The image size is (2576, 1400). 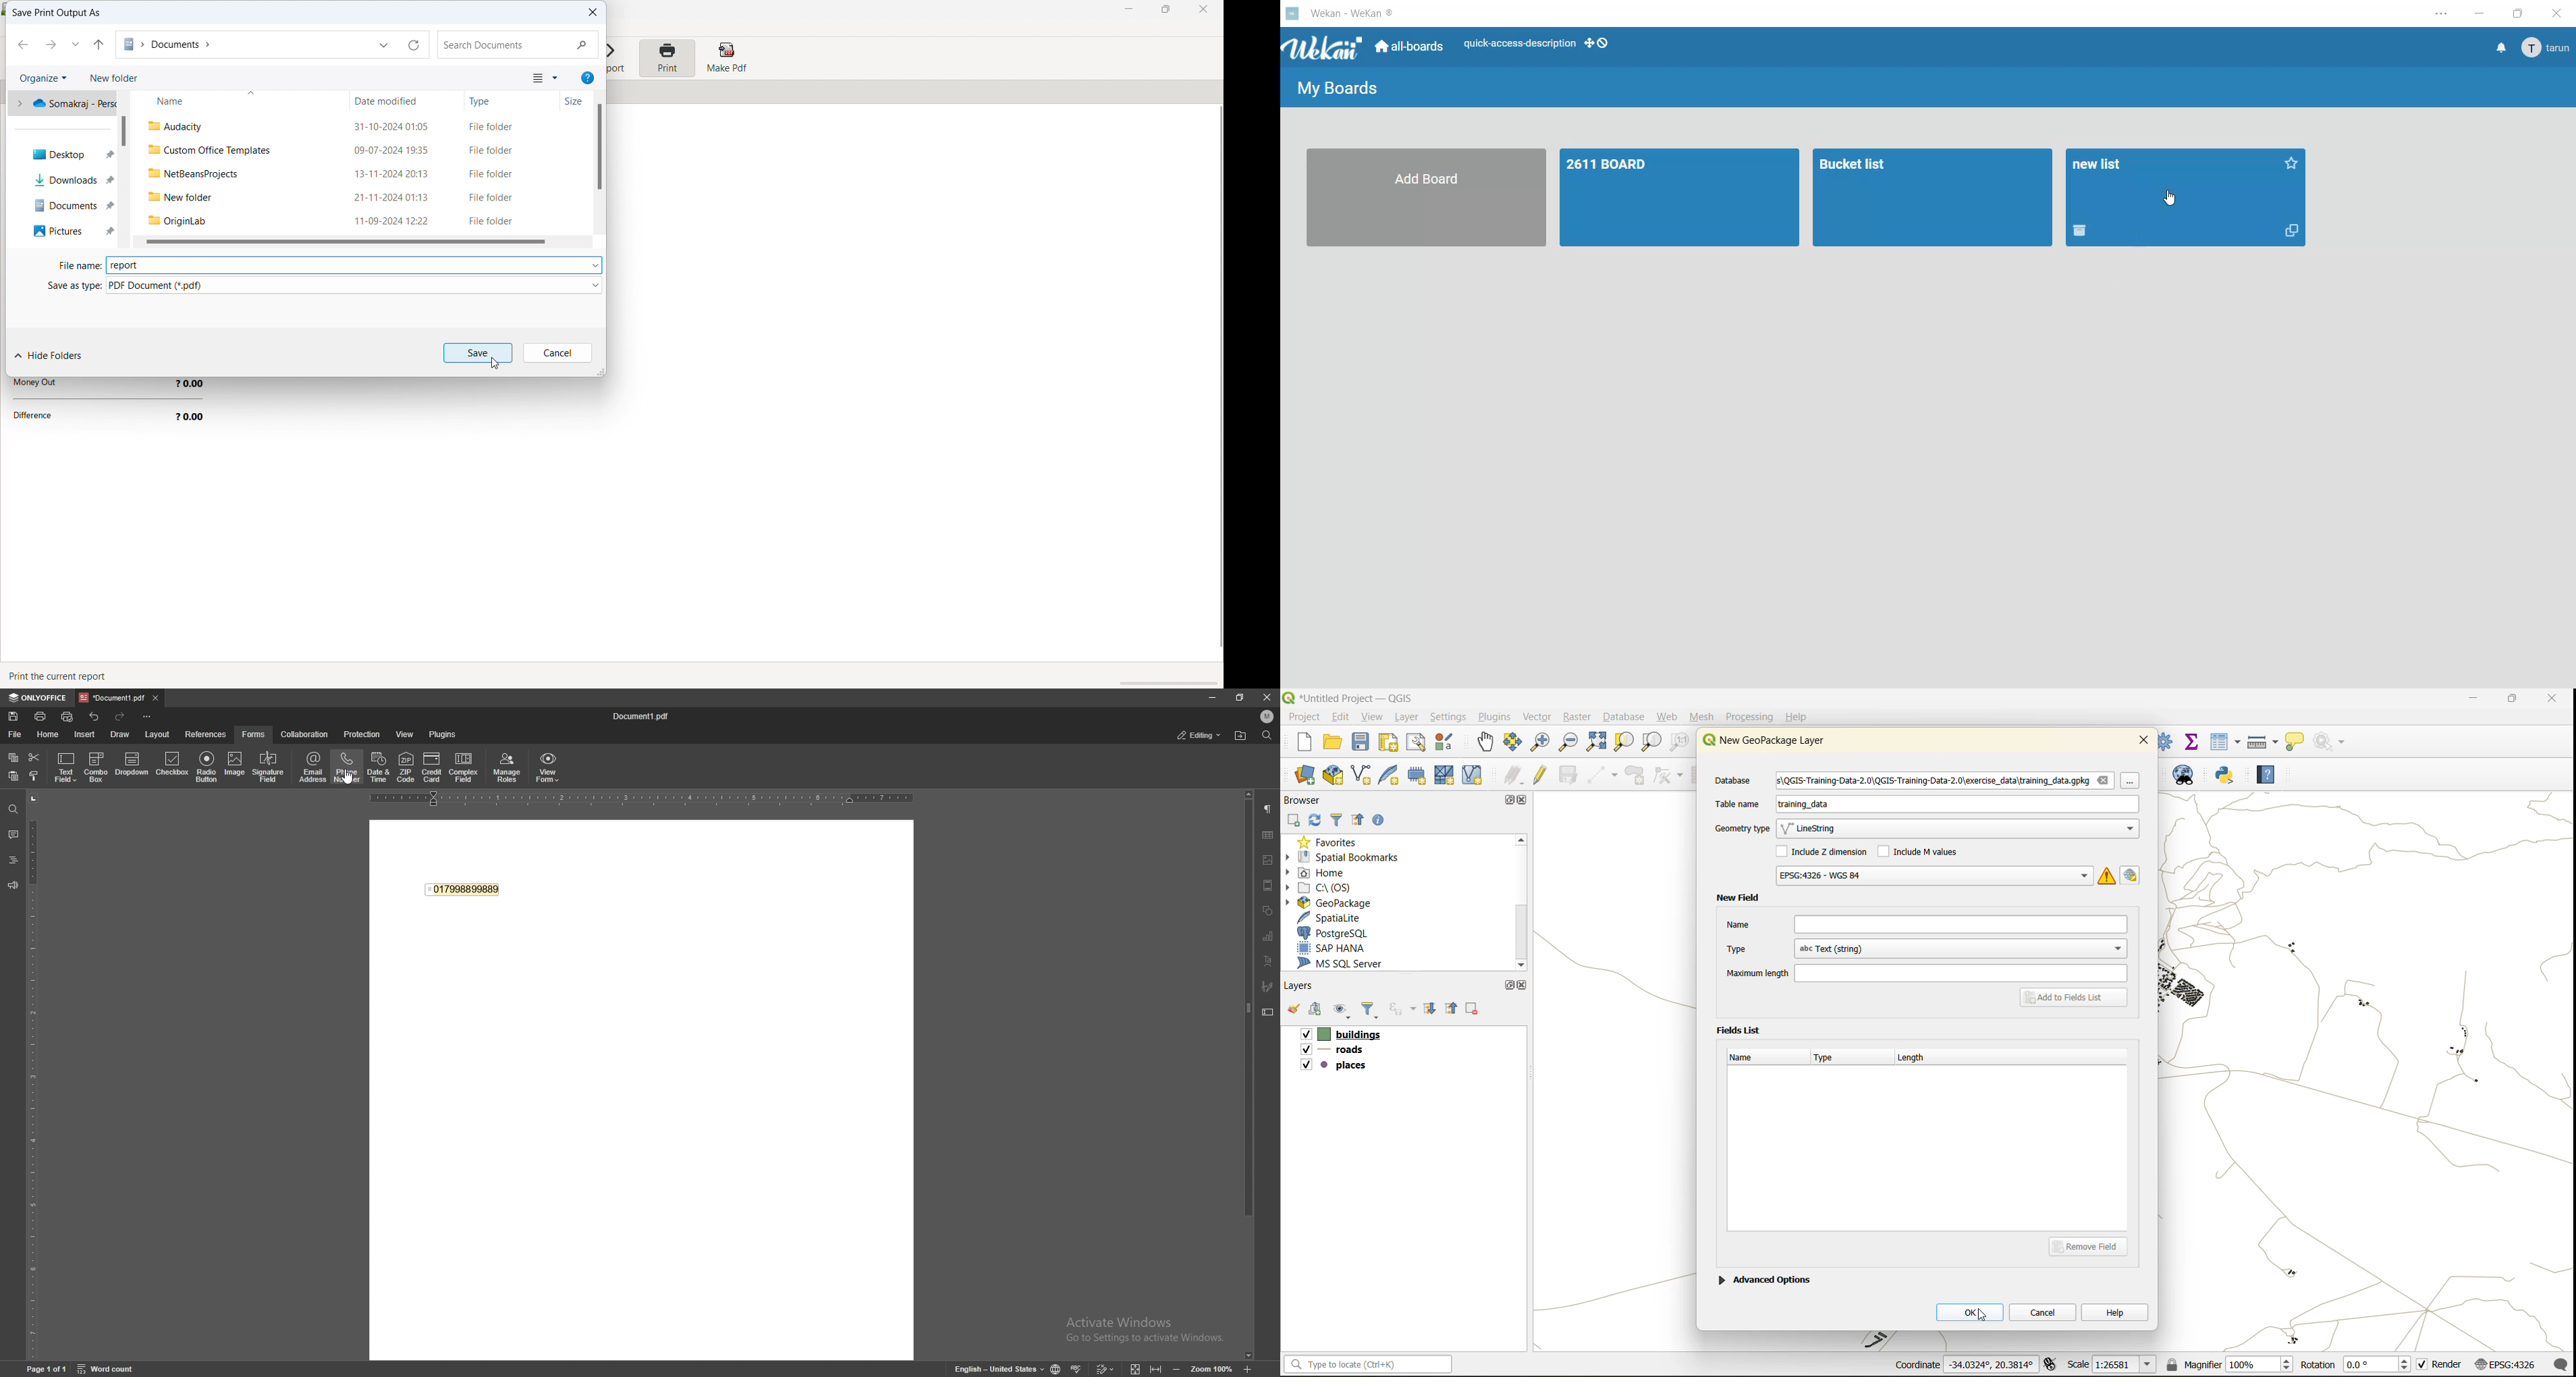 I want to click on paragraph, so click(x=1267, y=809).